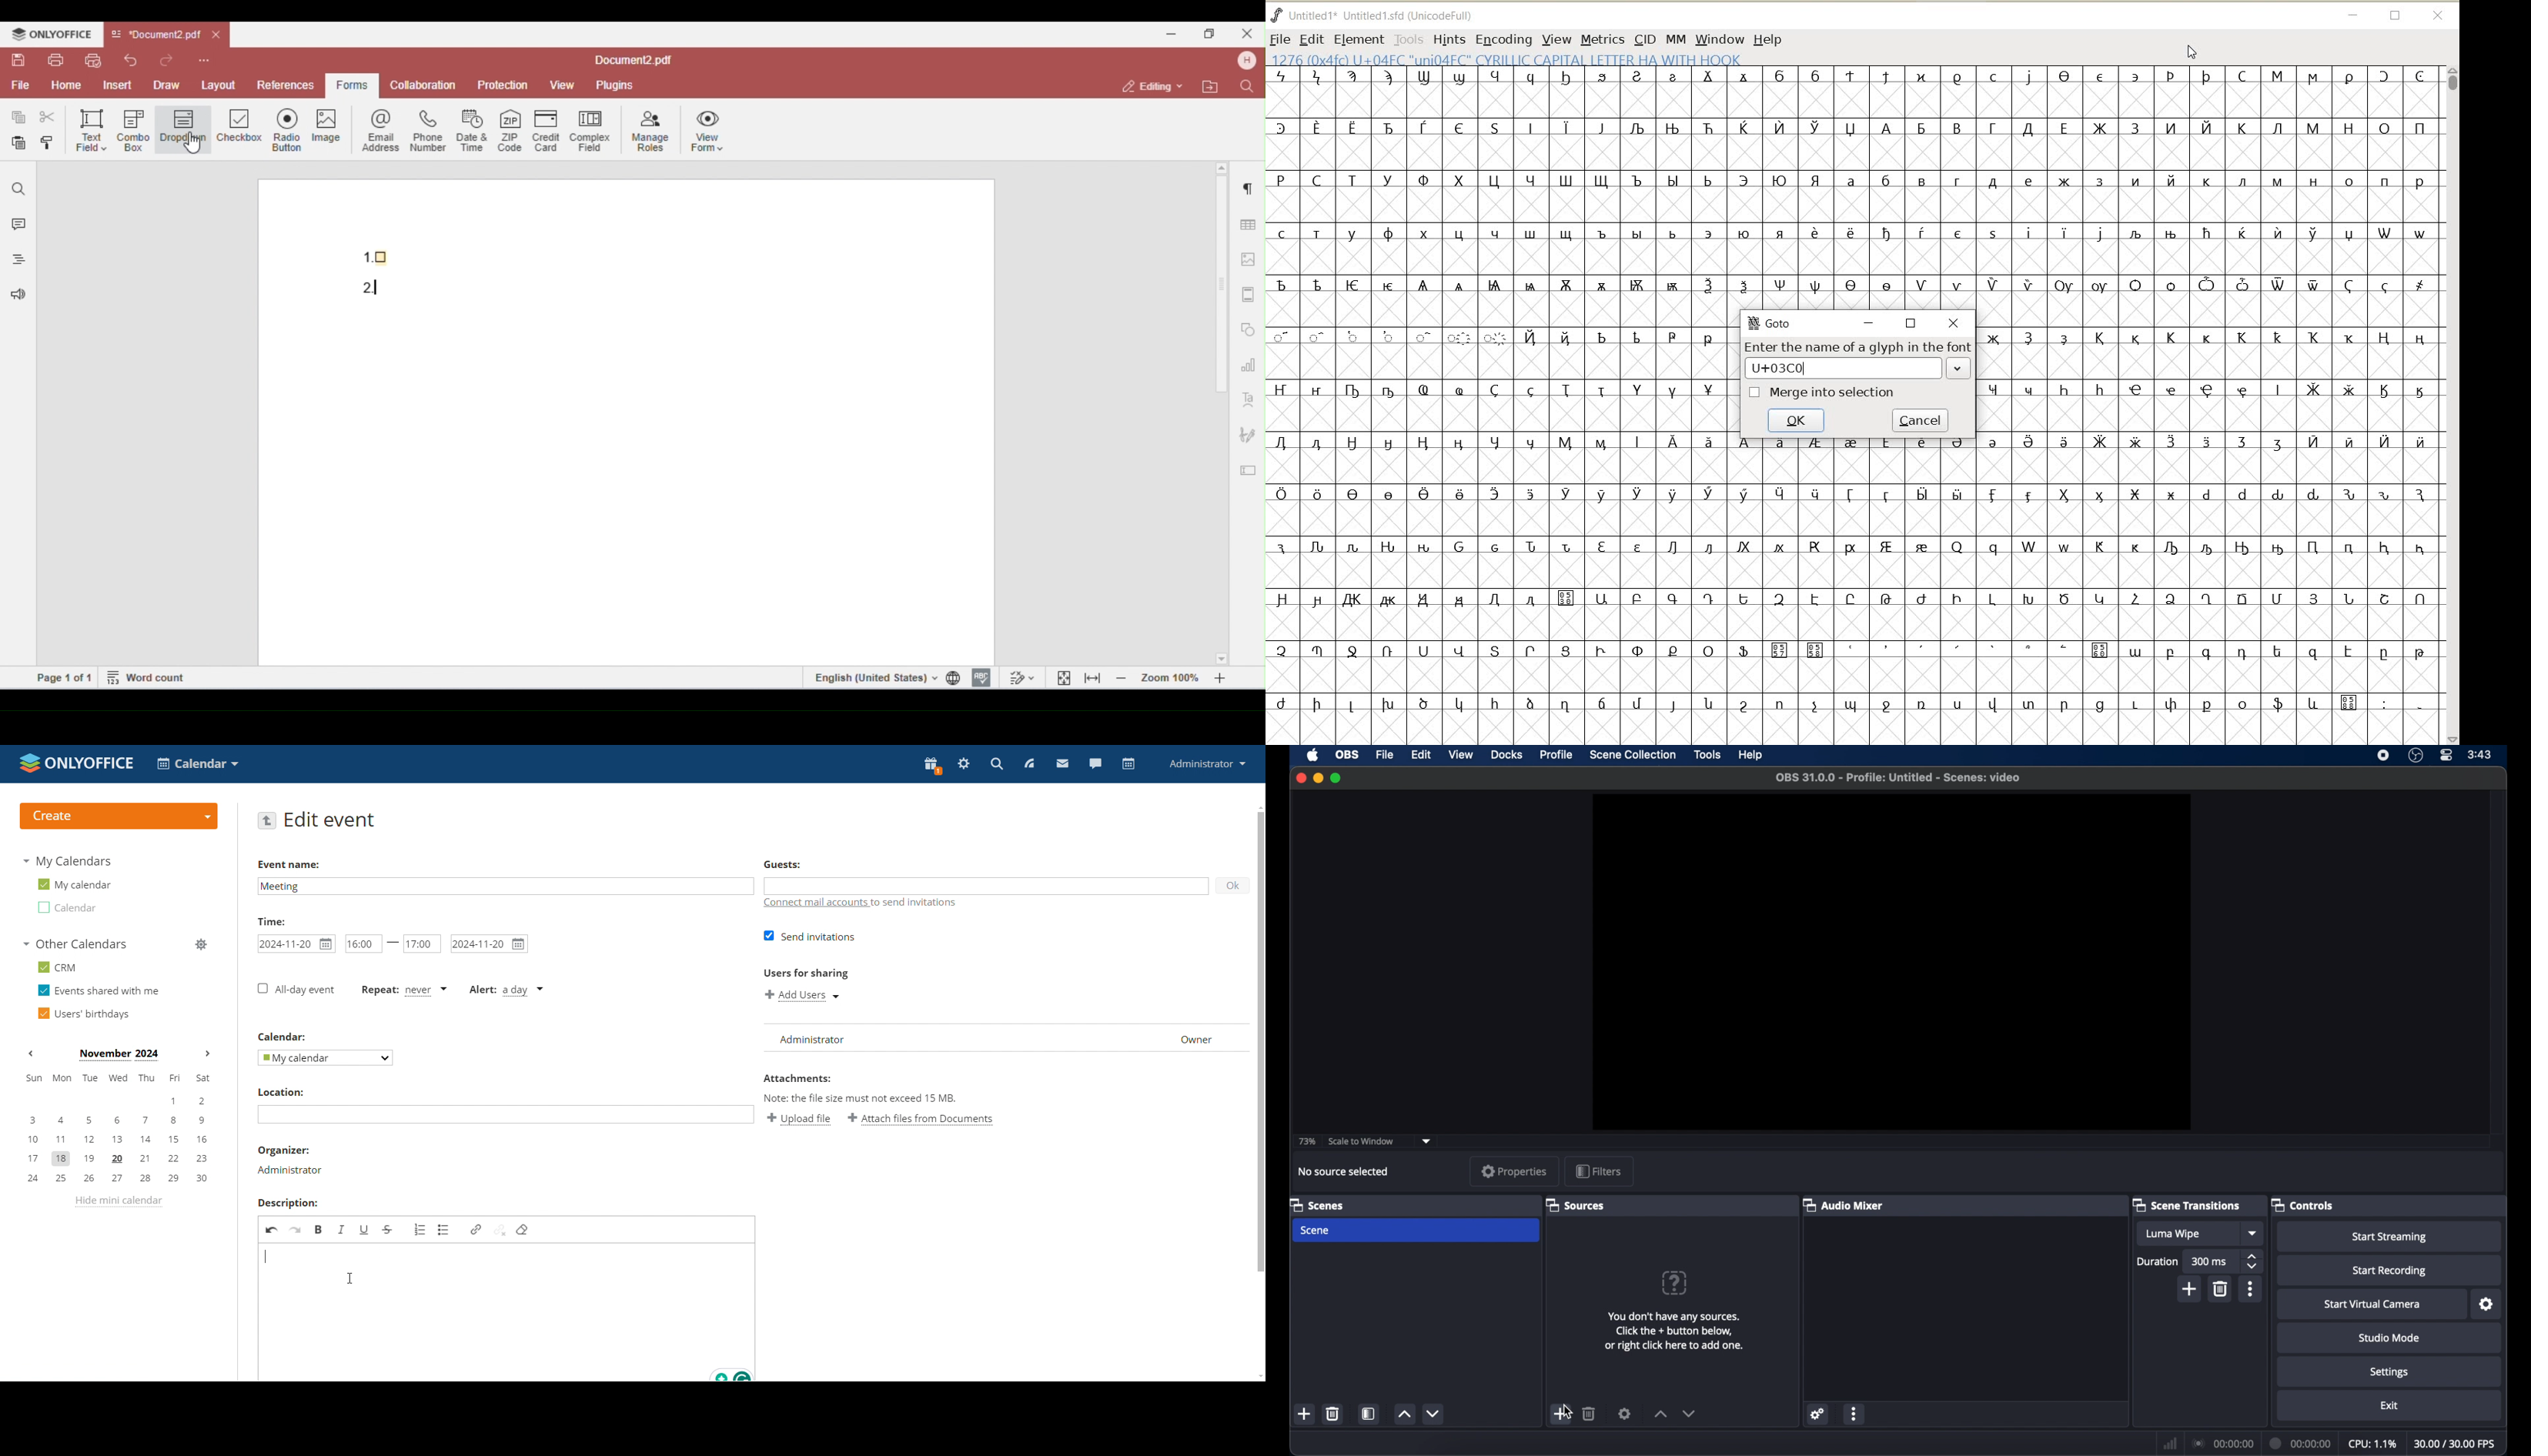 The image size is (2548, 1456). Describe the element at coordinates (1301, 778) in the screenshot. I see `close` at that location.